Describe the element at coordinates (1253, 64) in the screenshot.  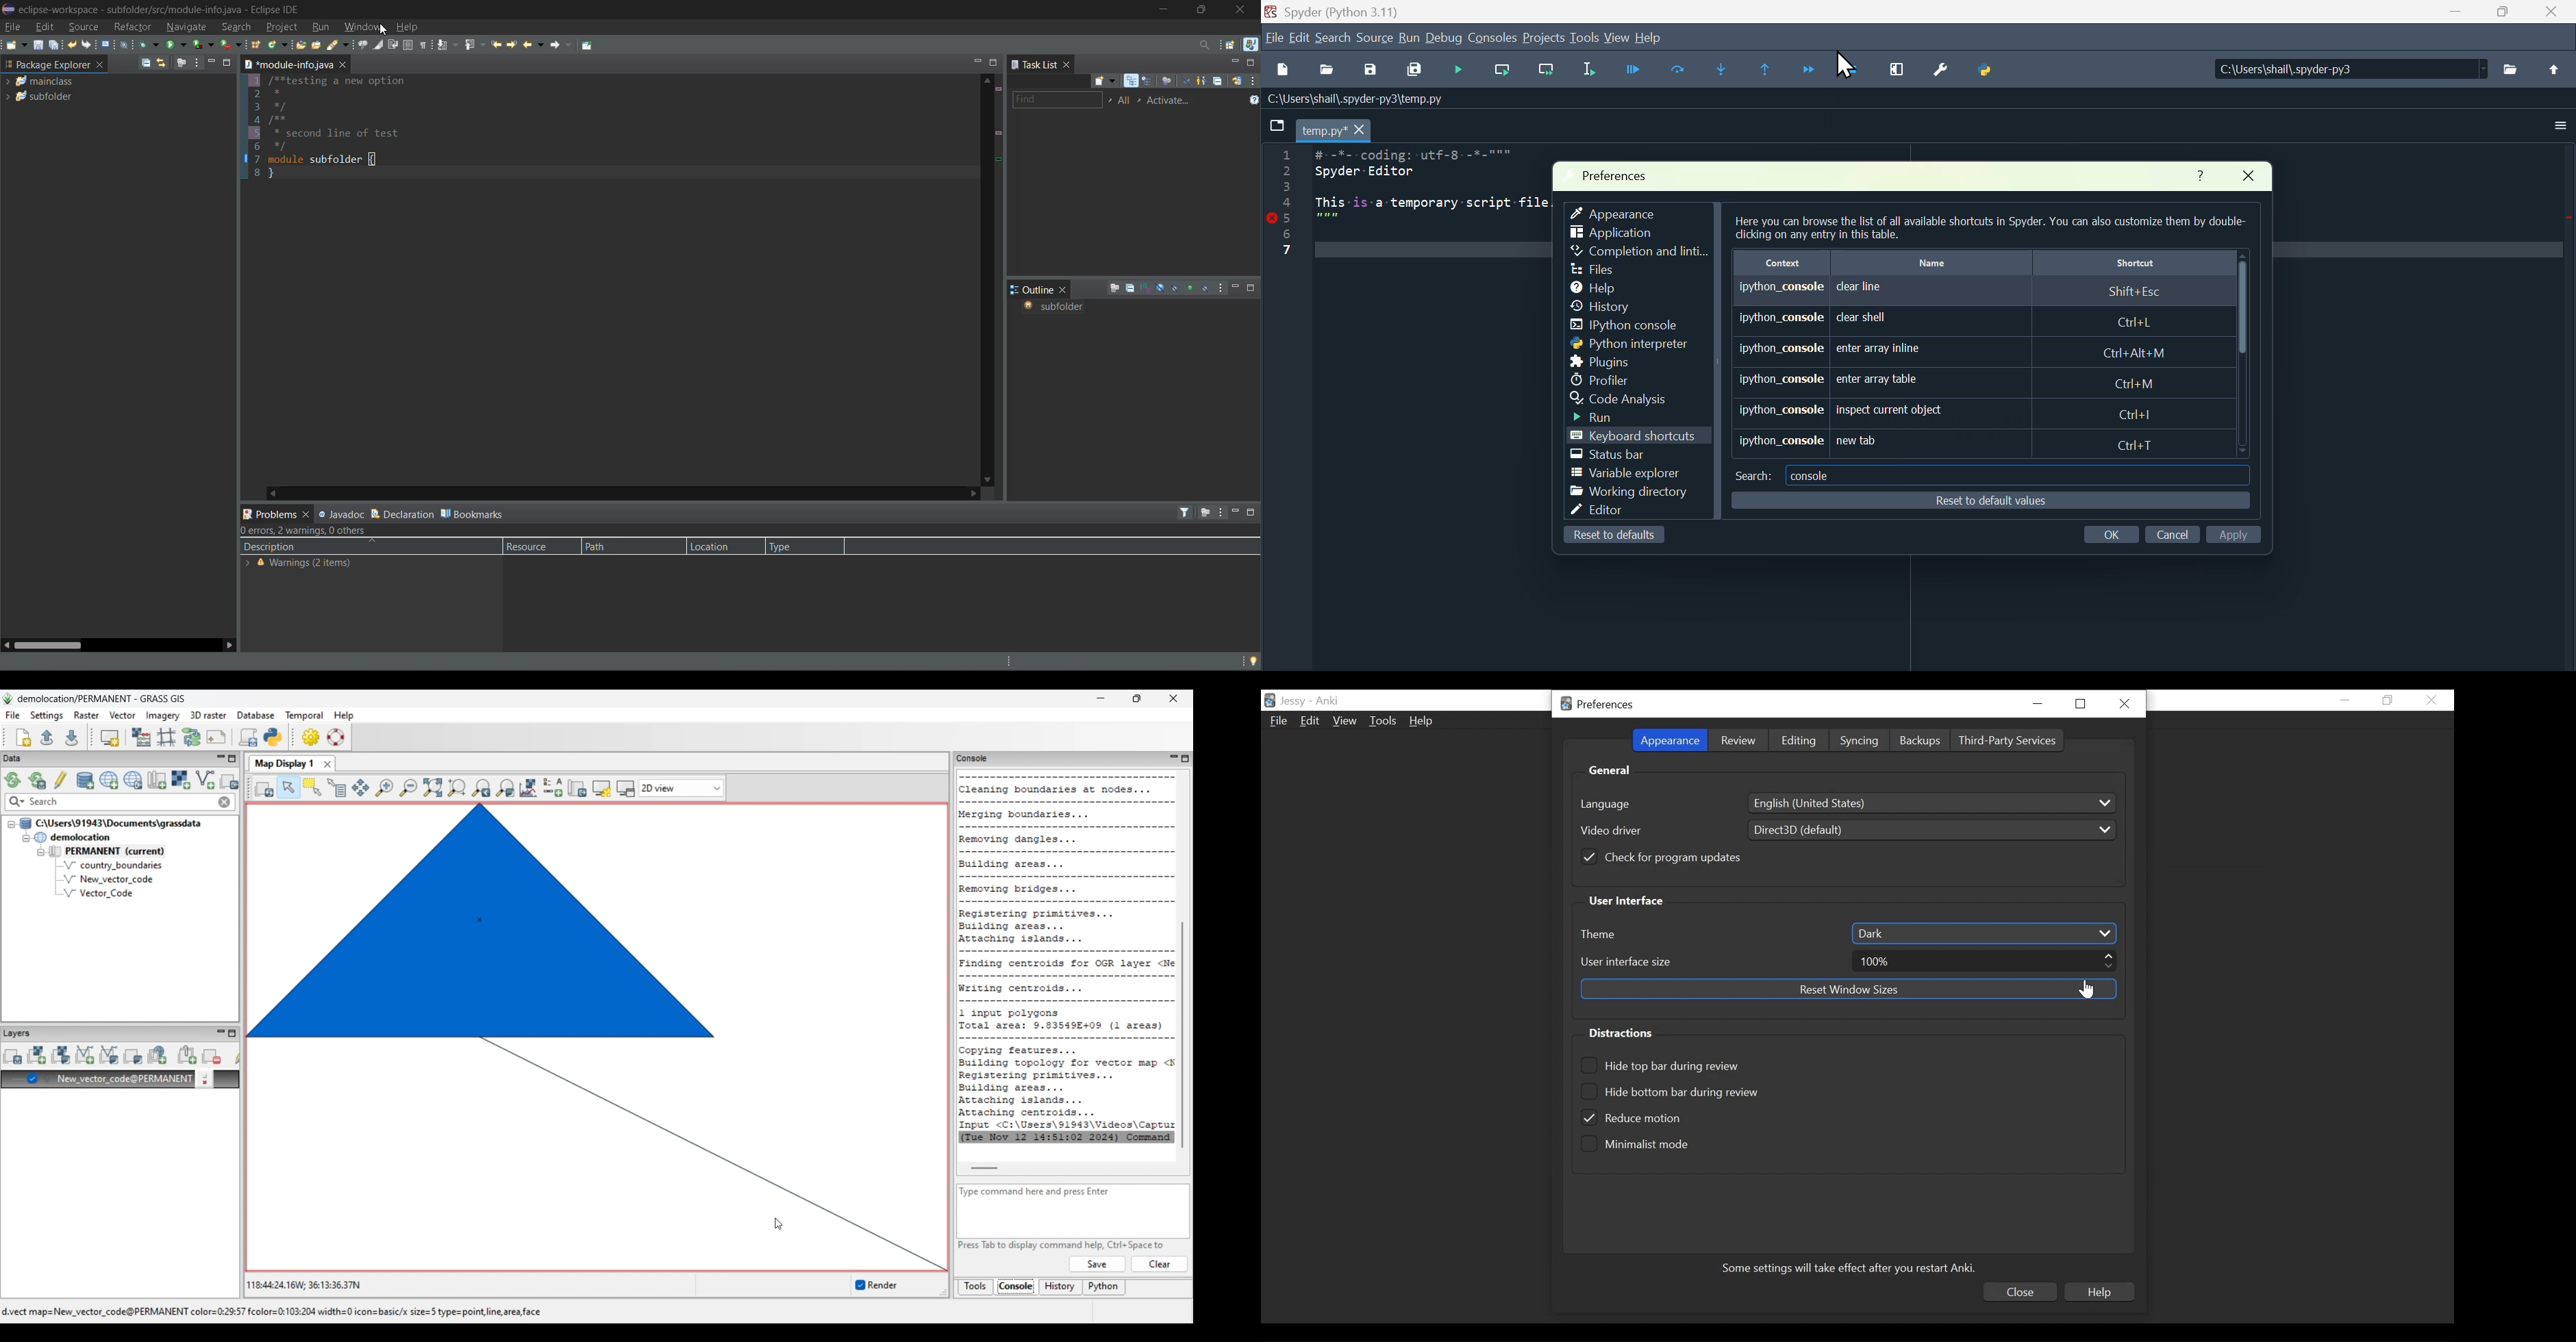
I see `maximize` at that location.